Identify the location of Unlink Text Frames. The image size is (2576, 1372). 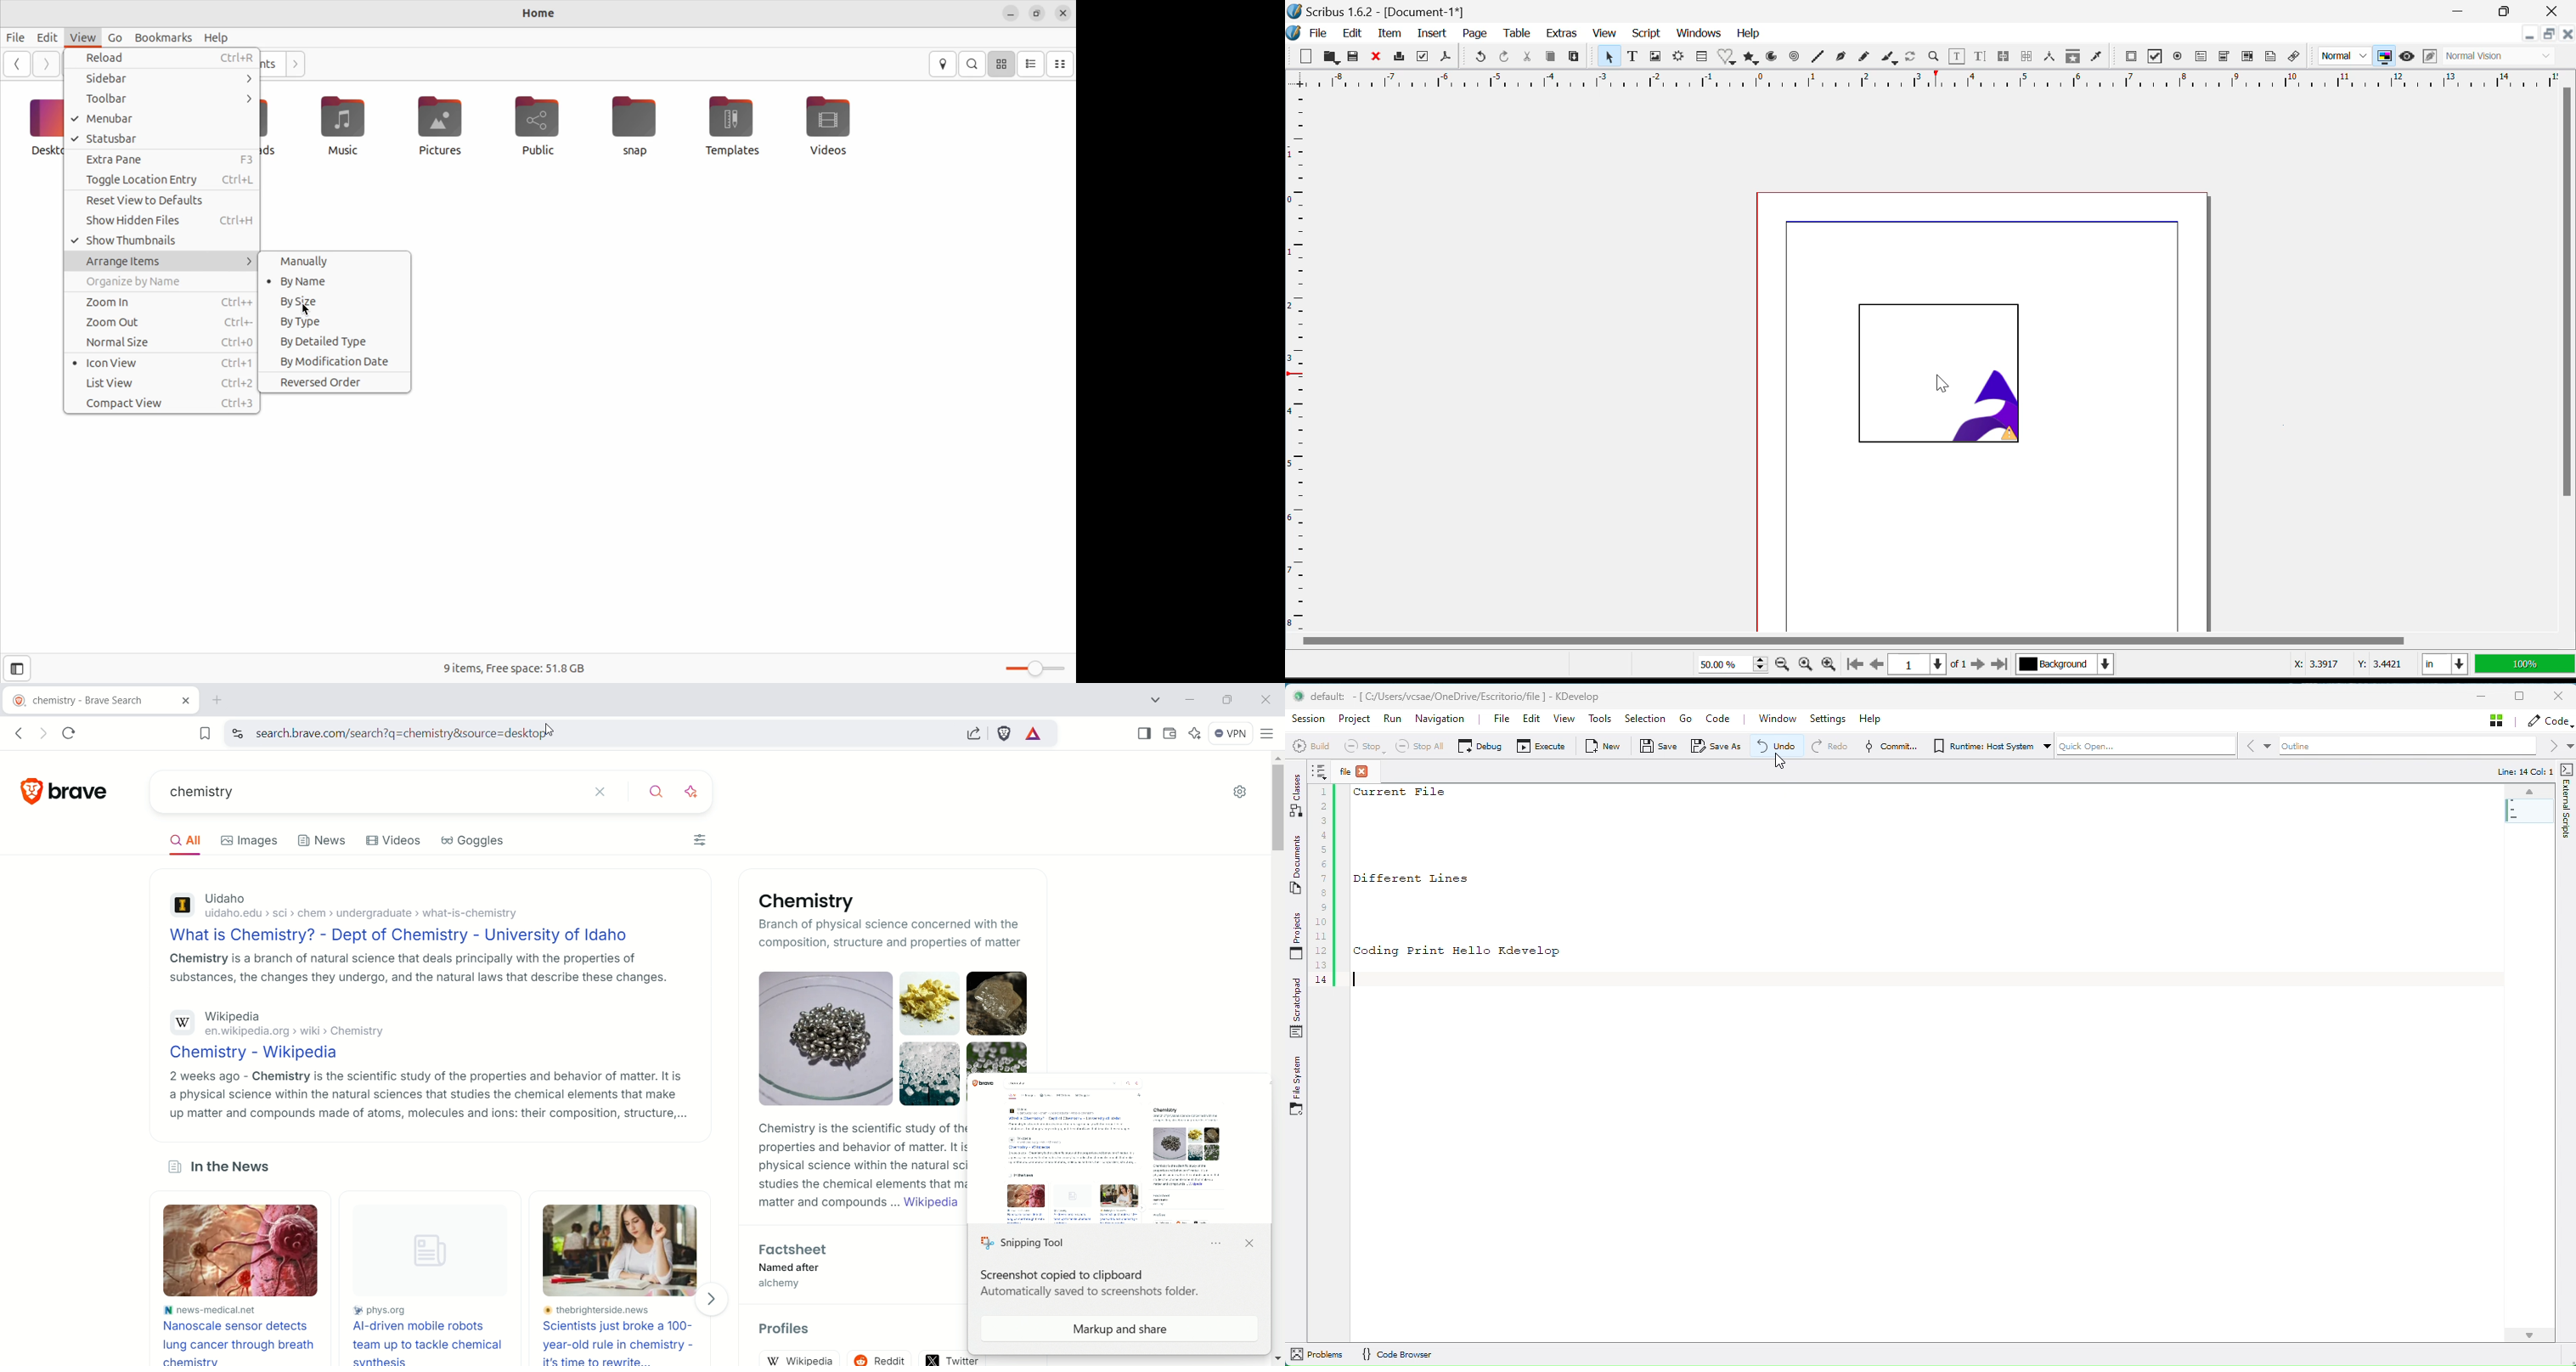
(2027, 56).